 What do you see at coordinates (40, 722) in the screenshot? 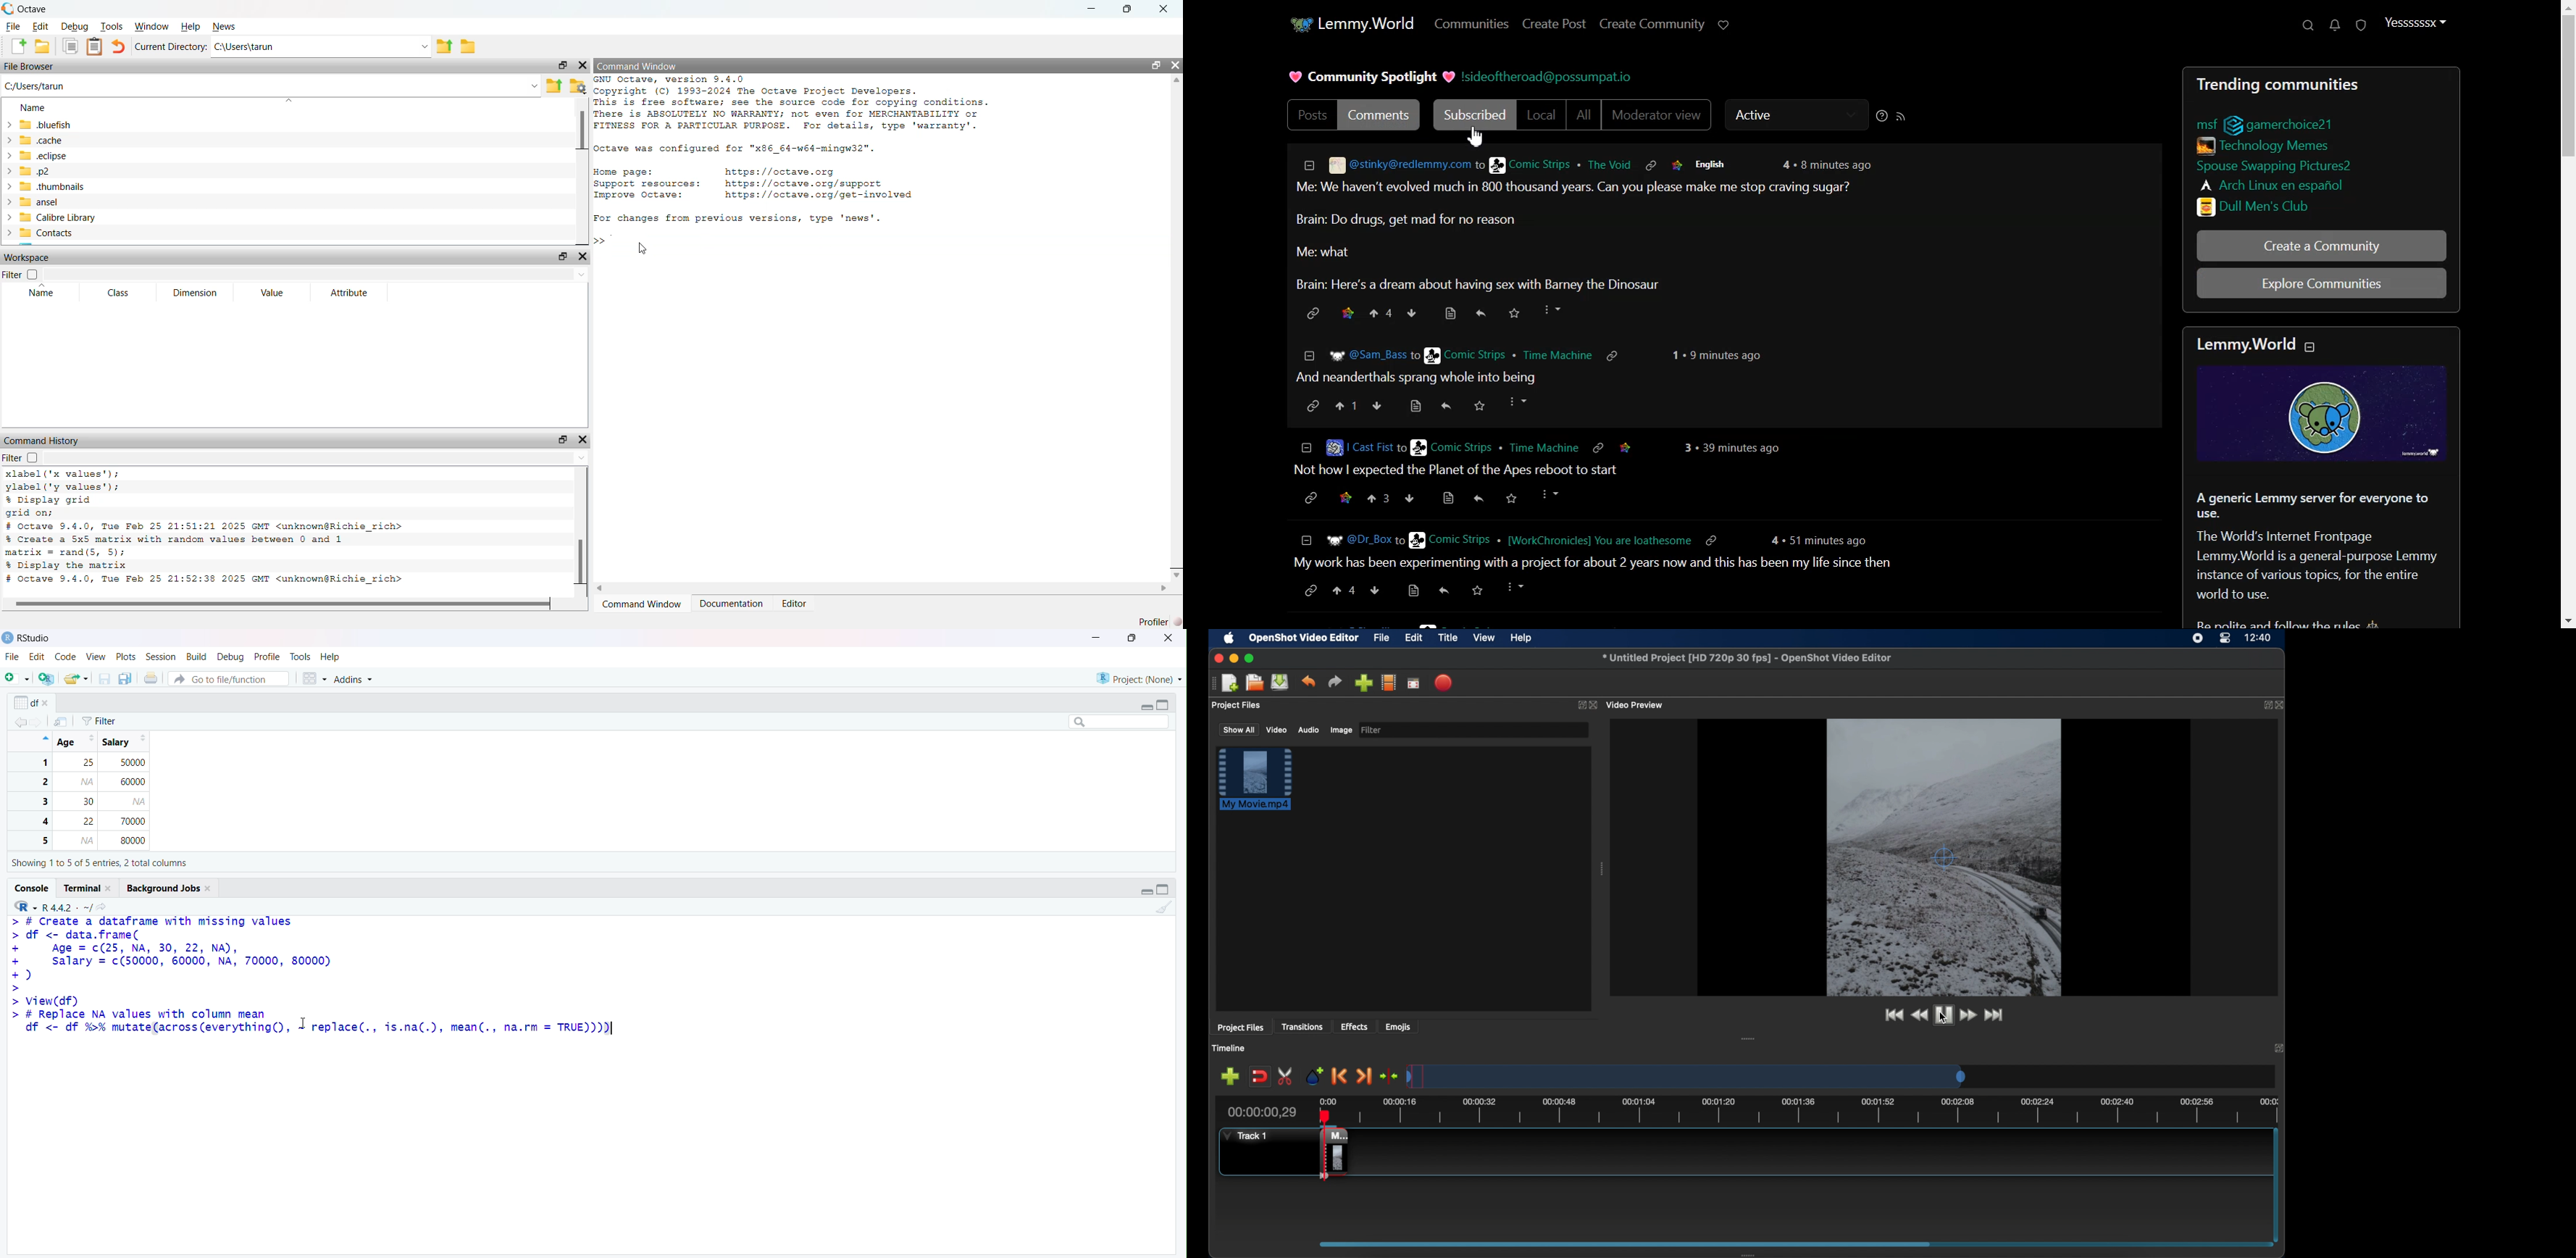
I see `Go forward to the next source location (Ctrl + F10)` at bounding box center [40, 722].